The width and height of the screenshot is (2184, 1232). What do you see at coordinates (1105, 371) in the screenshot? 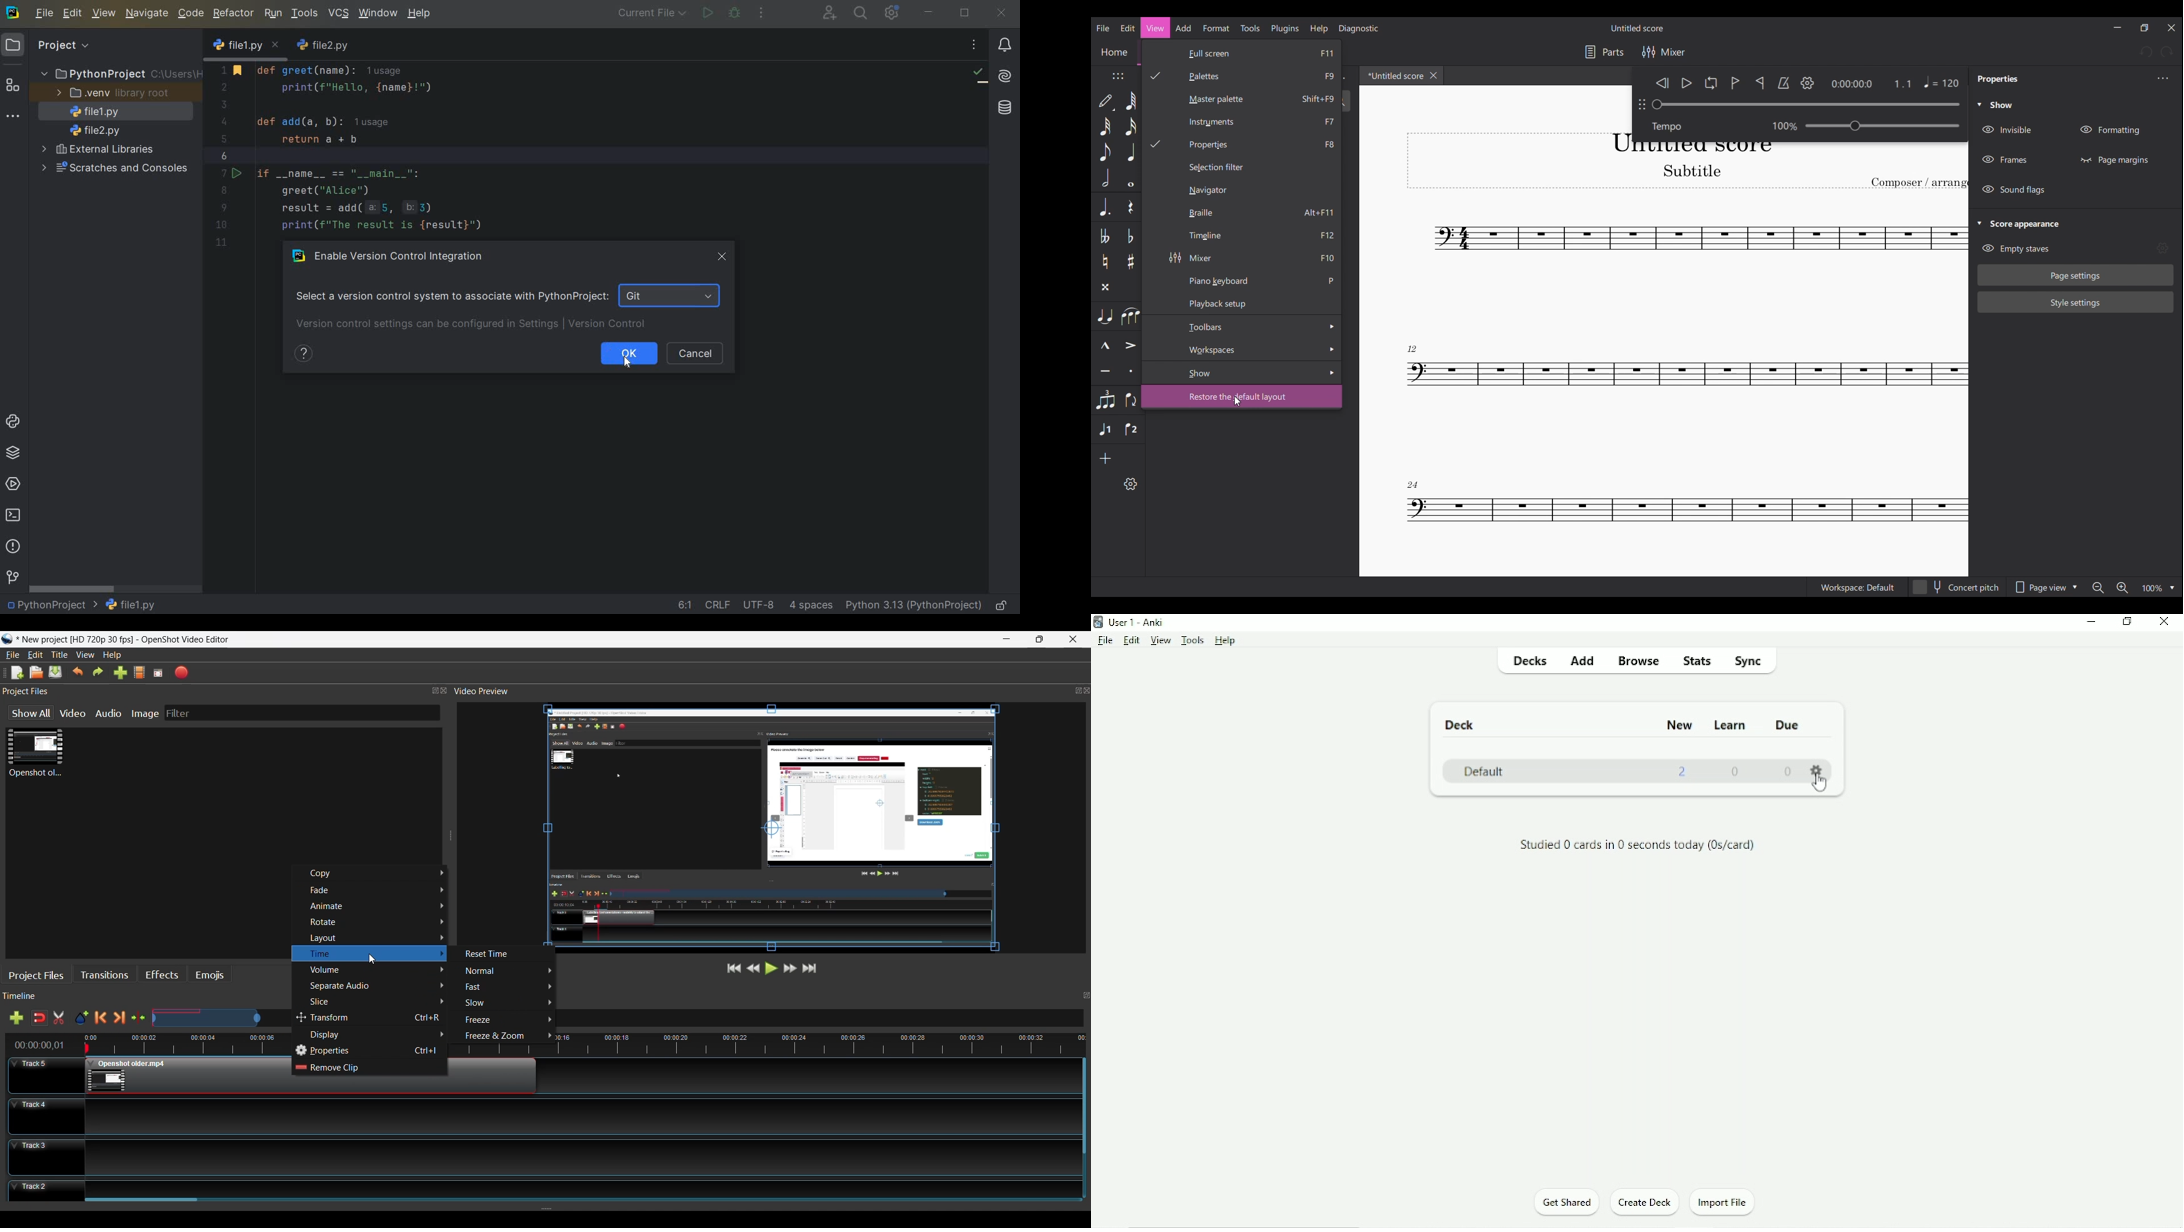
I see `Tenuto` at bounding box center [1105, 371].